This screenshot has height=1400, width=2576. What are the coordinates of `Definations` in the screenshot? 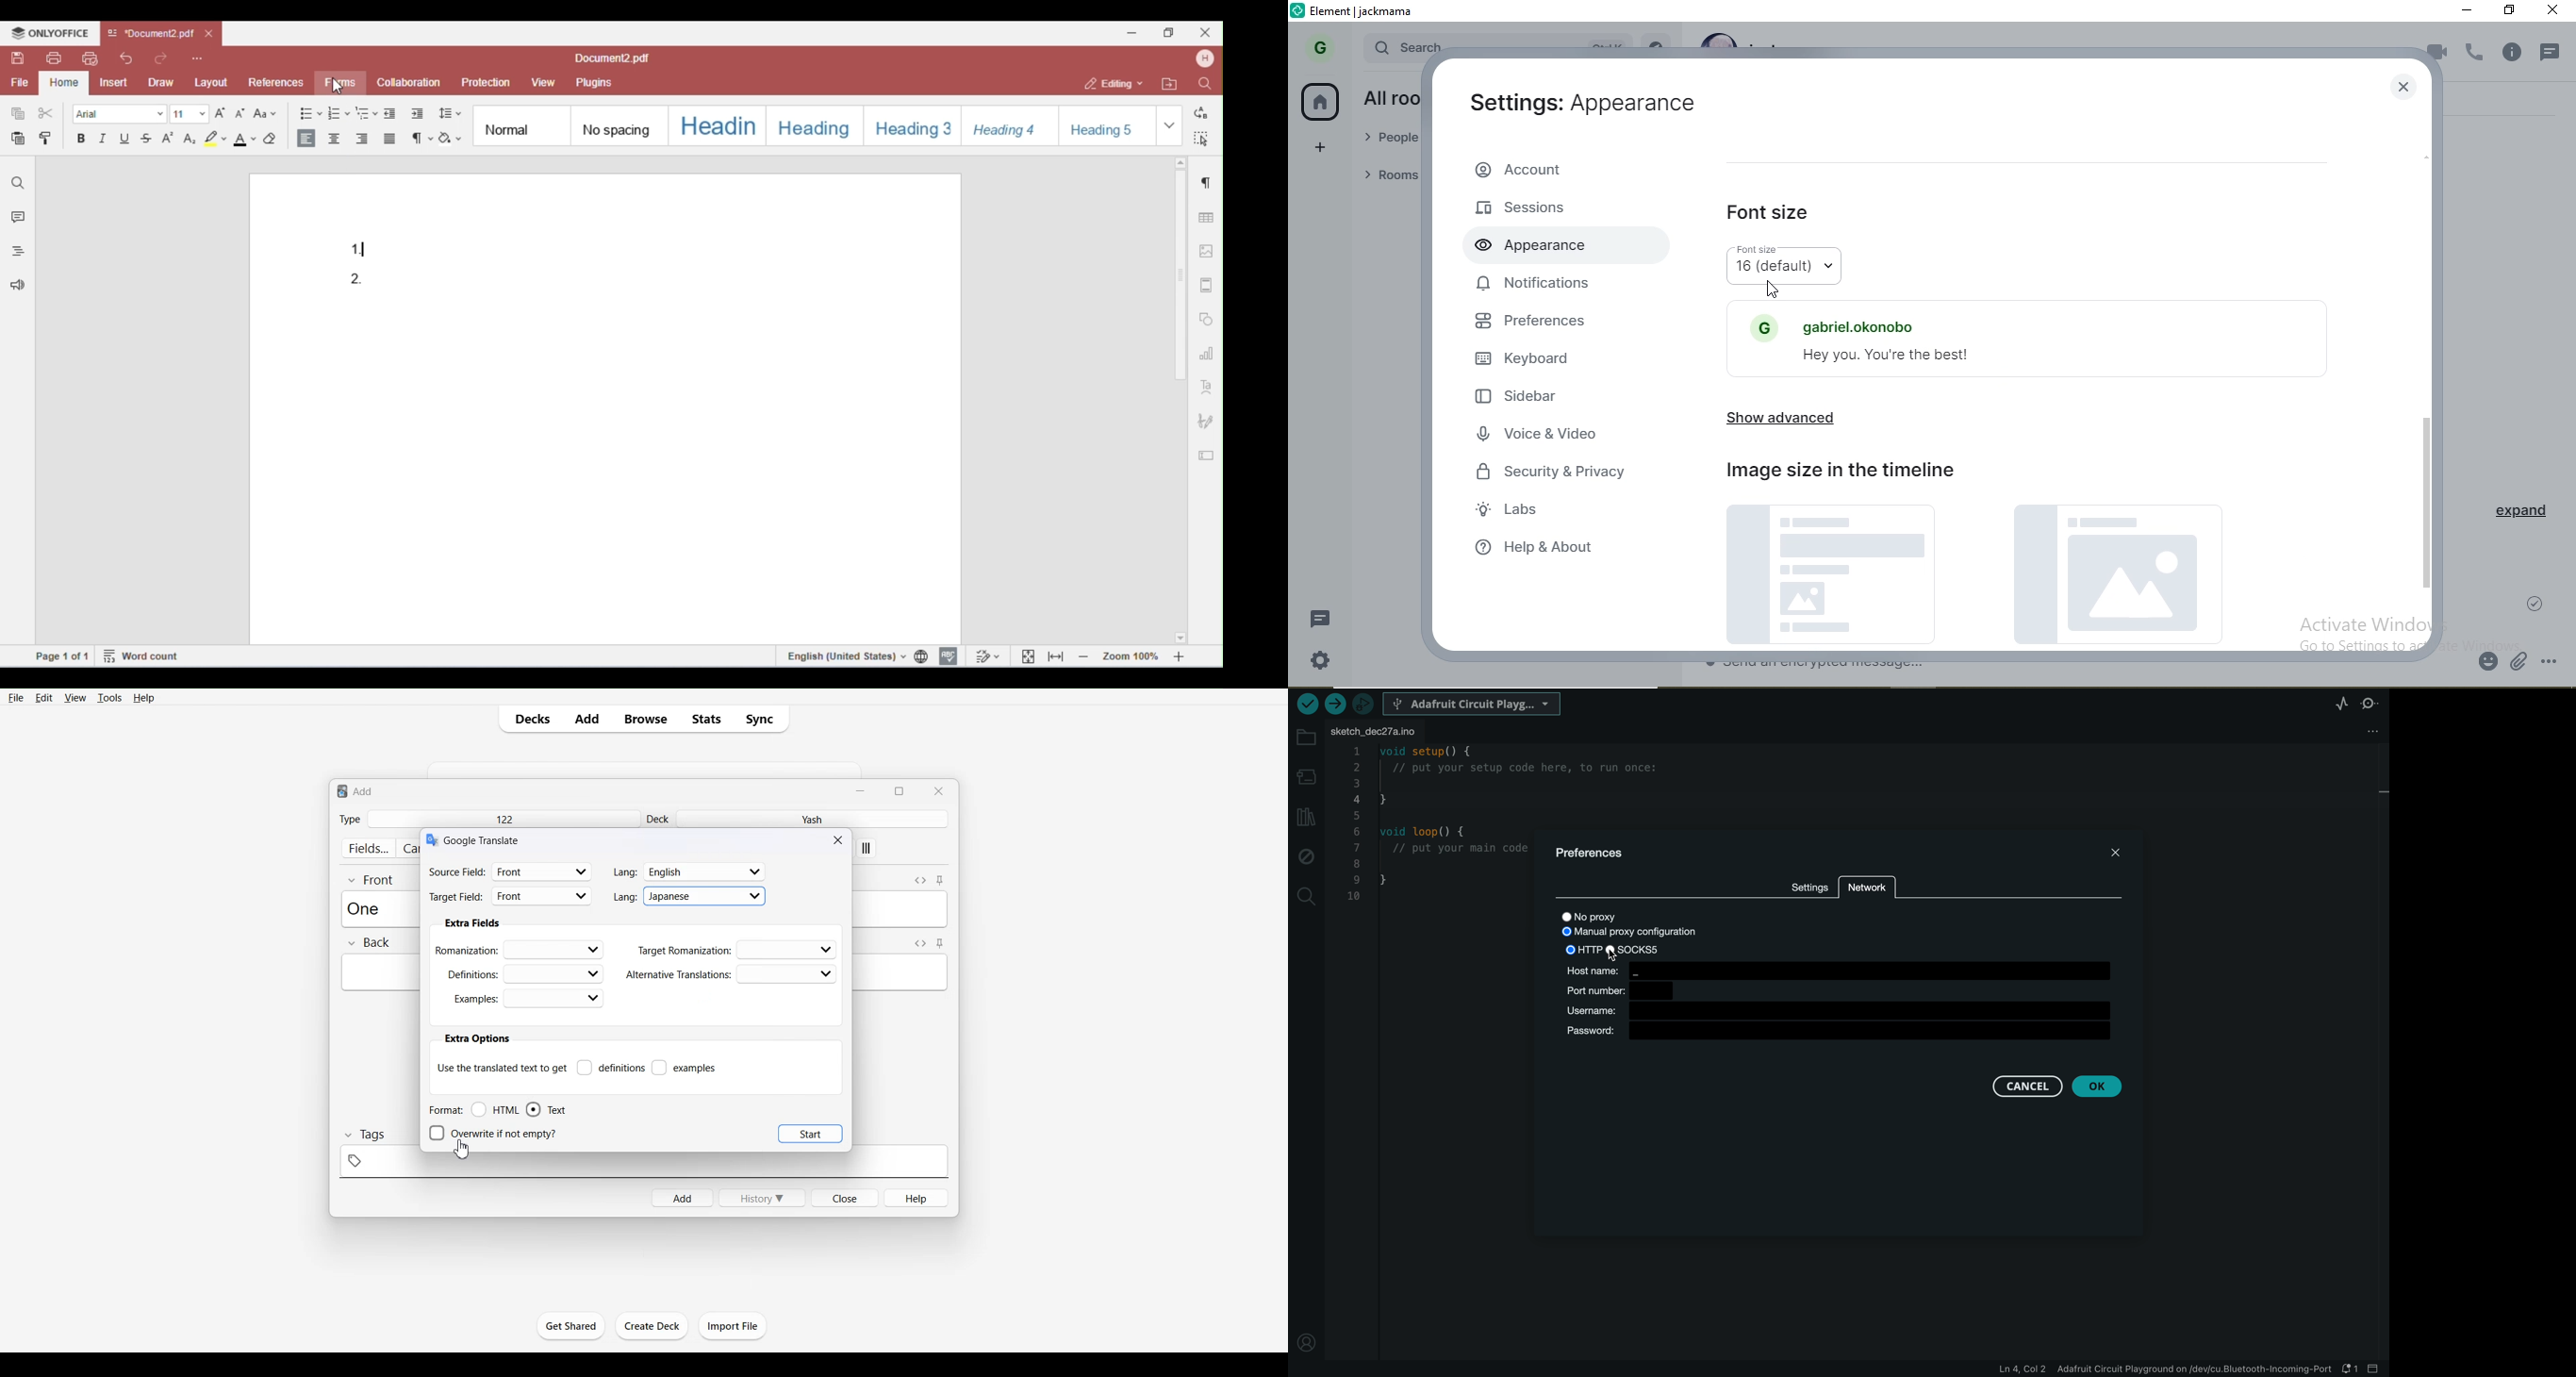 It's located at (523, 973).